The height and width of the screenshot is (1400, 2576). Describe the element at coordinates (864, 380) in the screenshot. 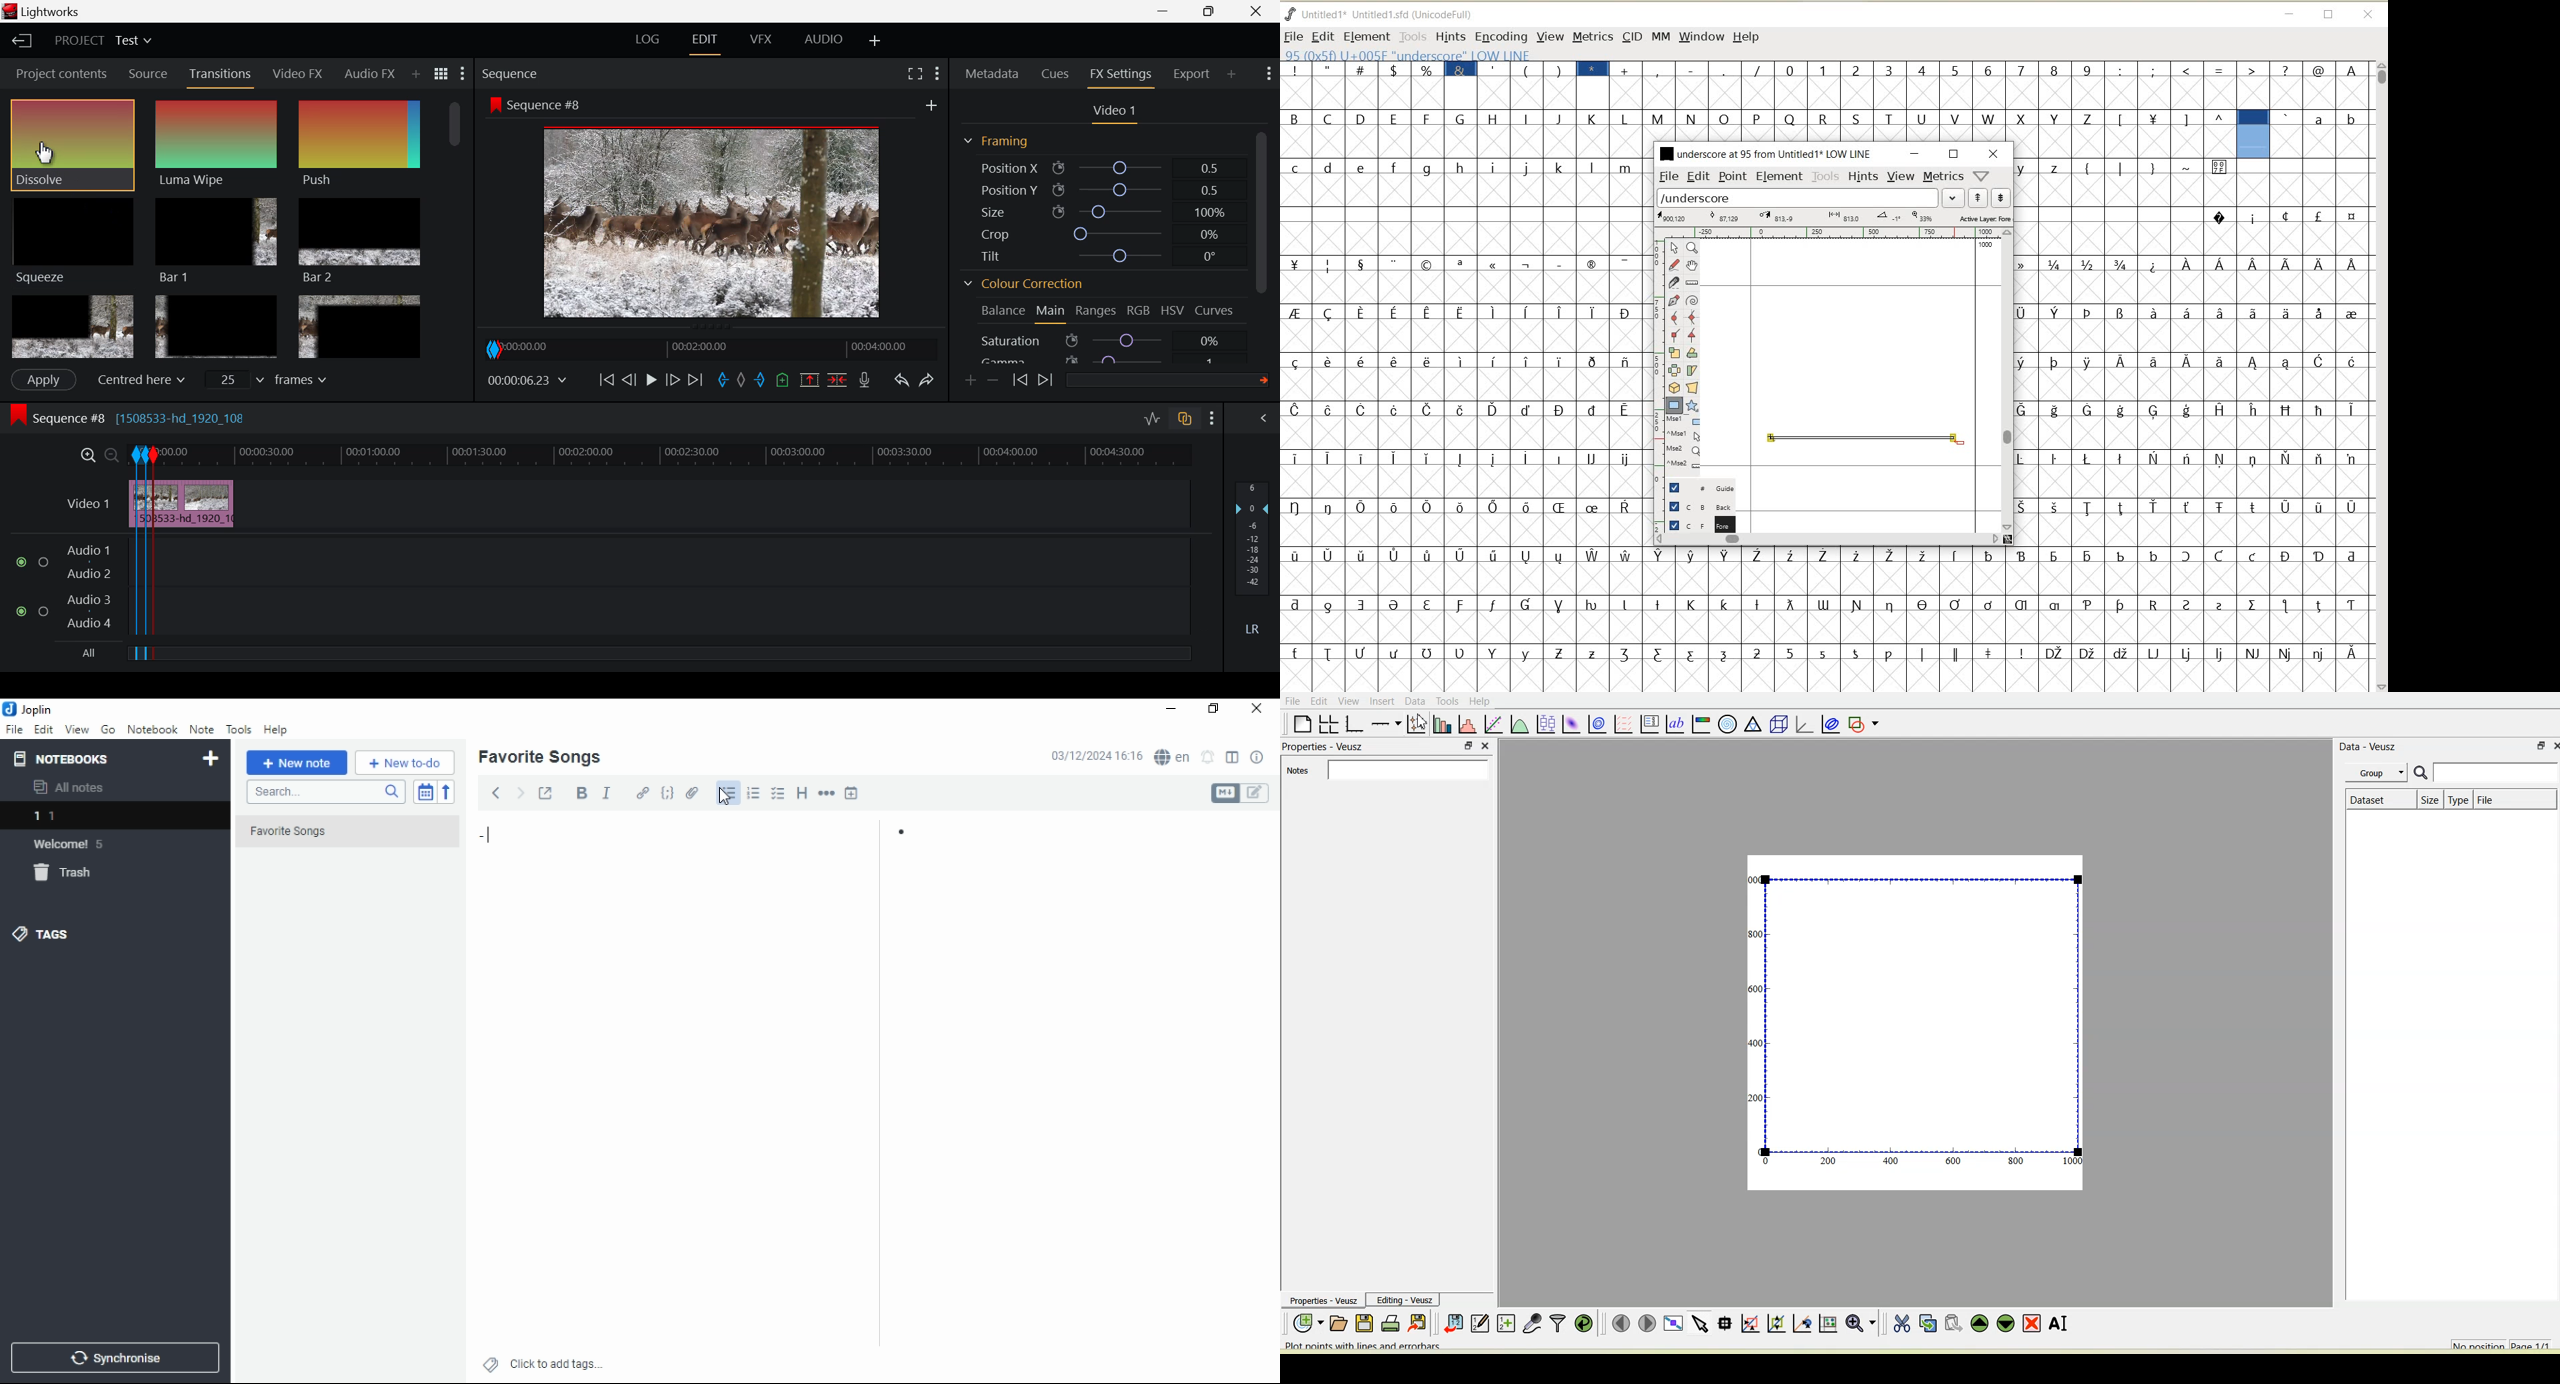

I see `Record Voiceover` at that location.